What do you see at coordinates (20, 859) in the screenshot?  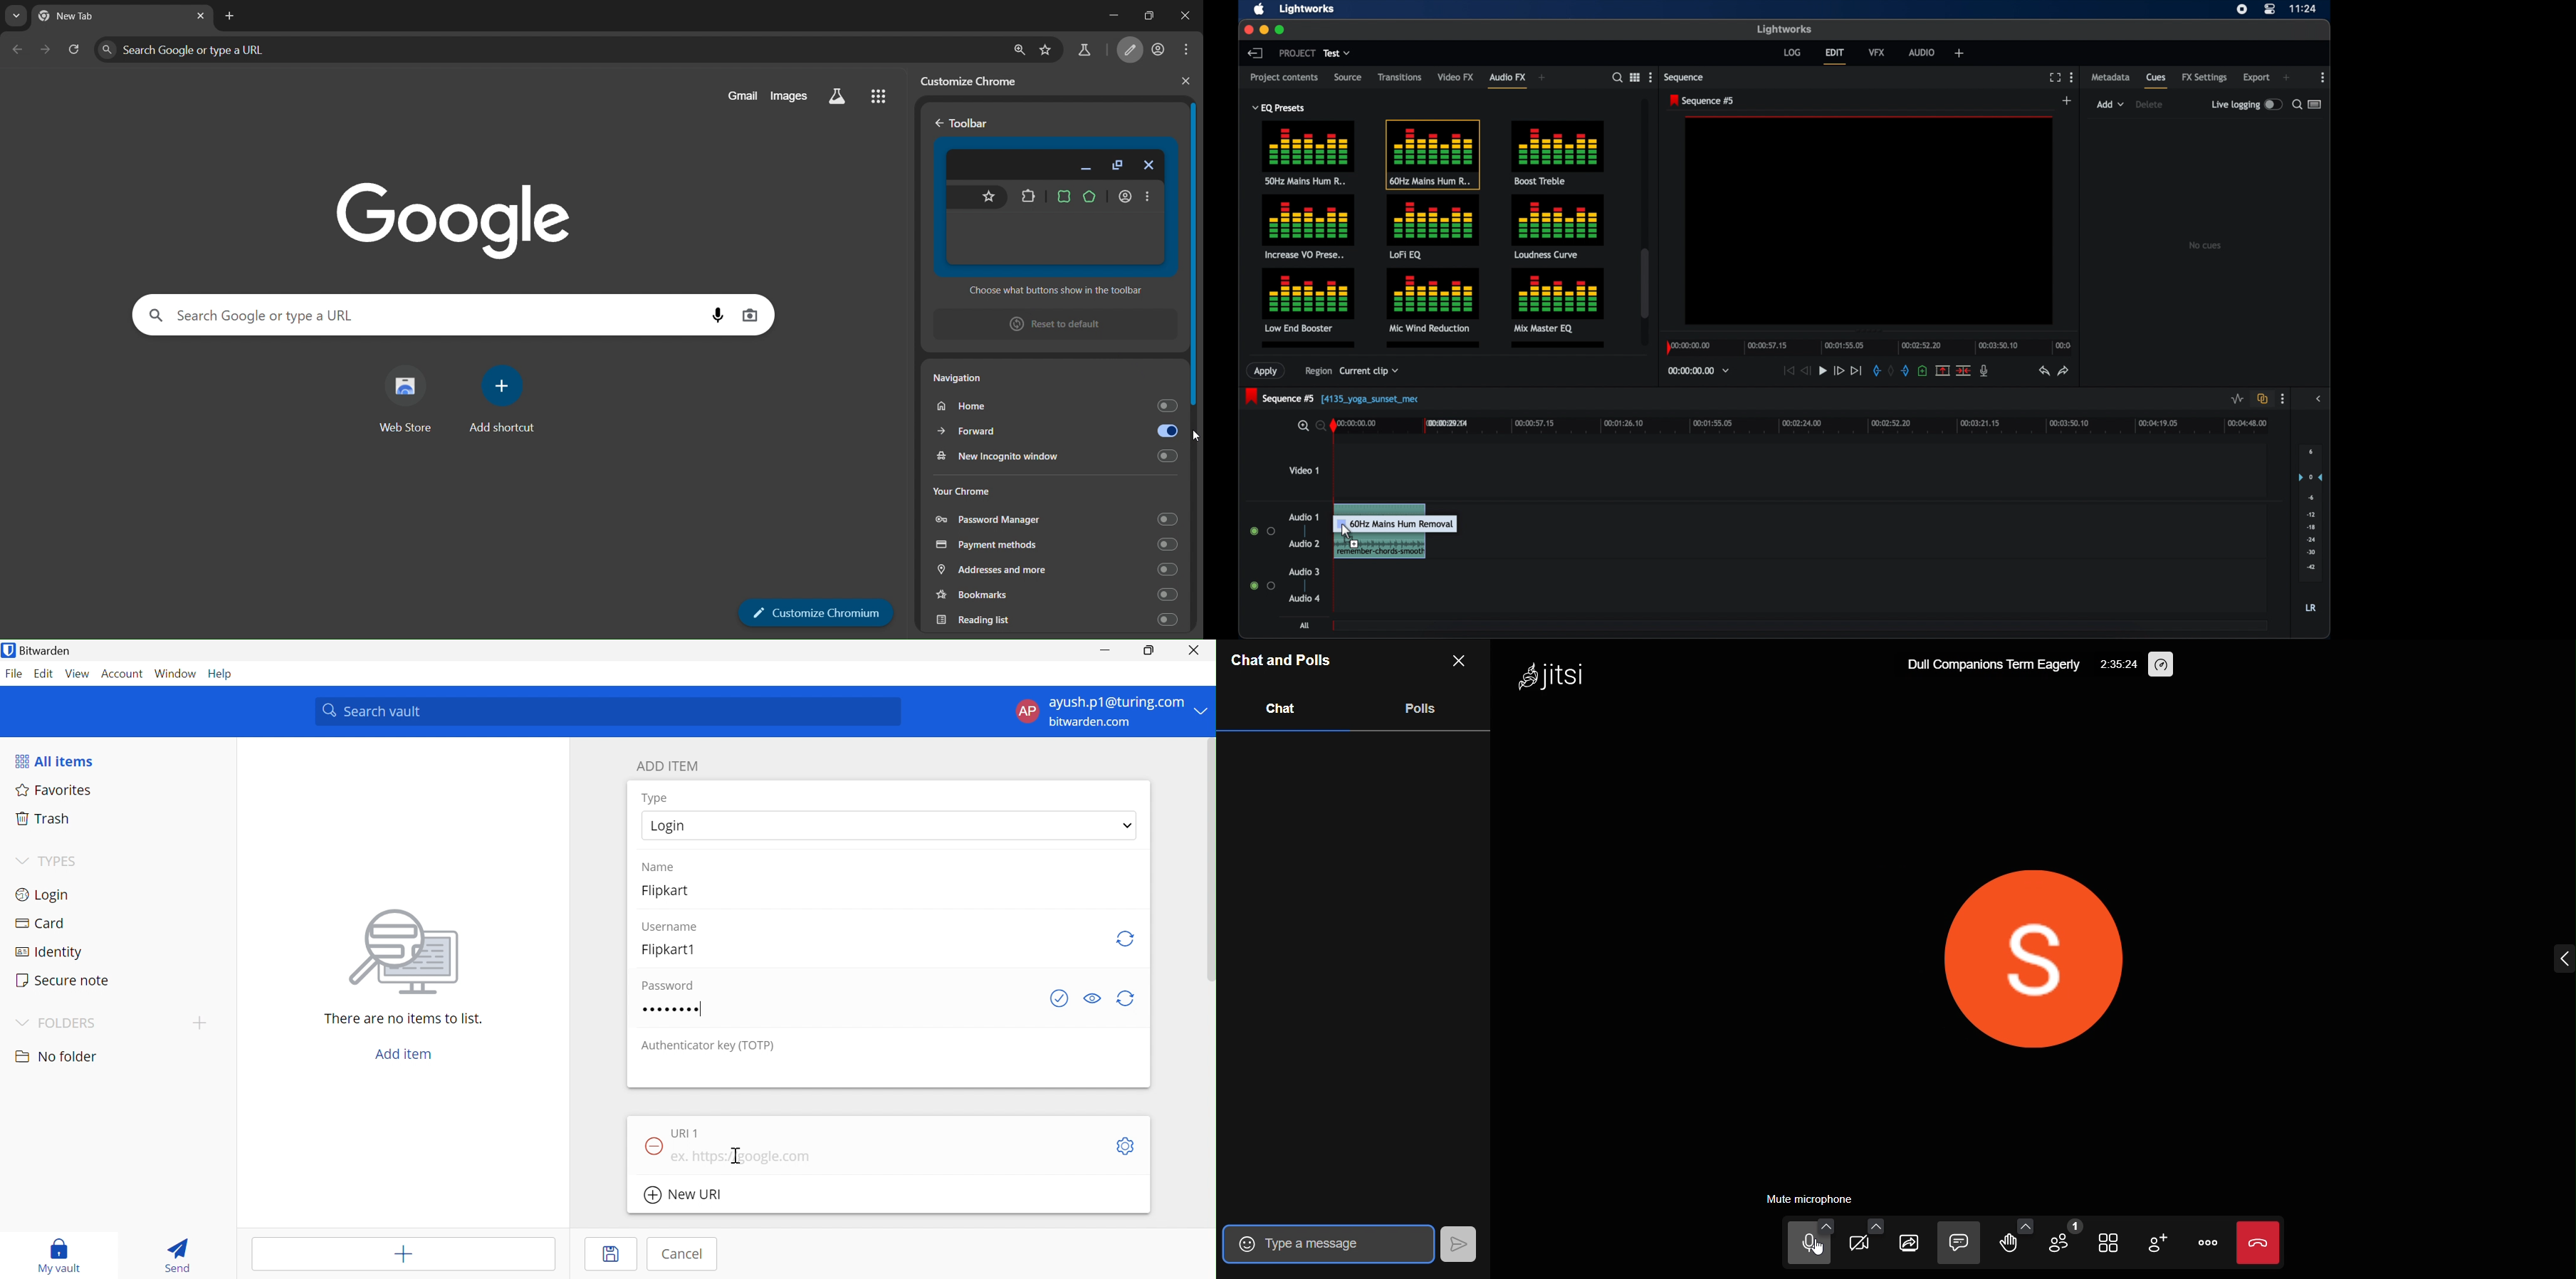 I see `Drop Down` at bounding box center [20, 859].